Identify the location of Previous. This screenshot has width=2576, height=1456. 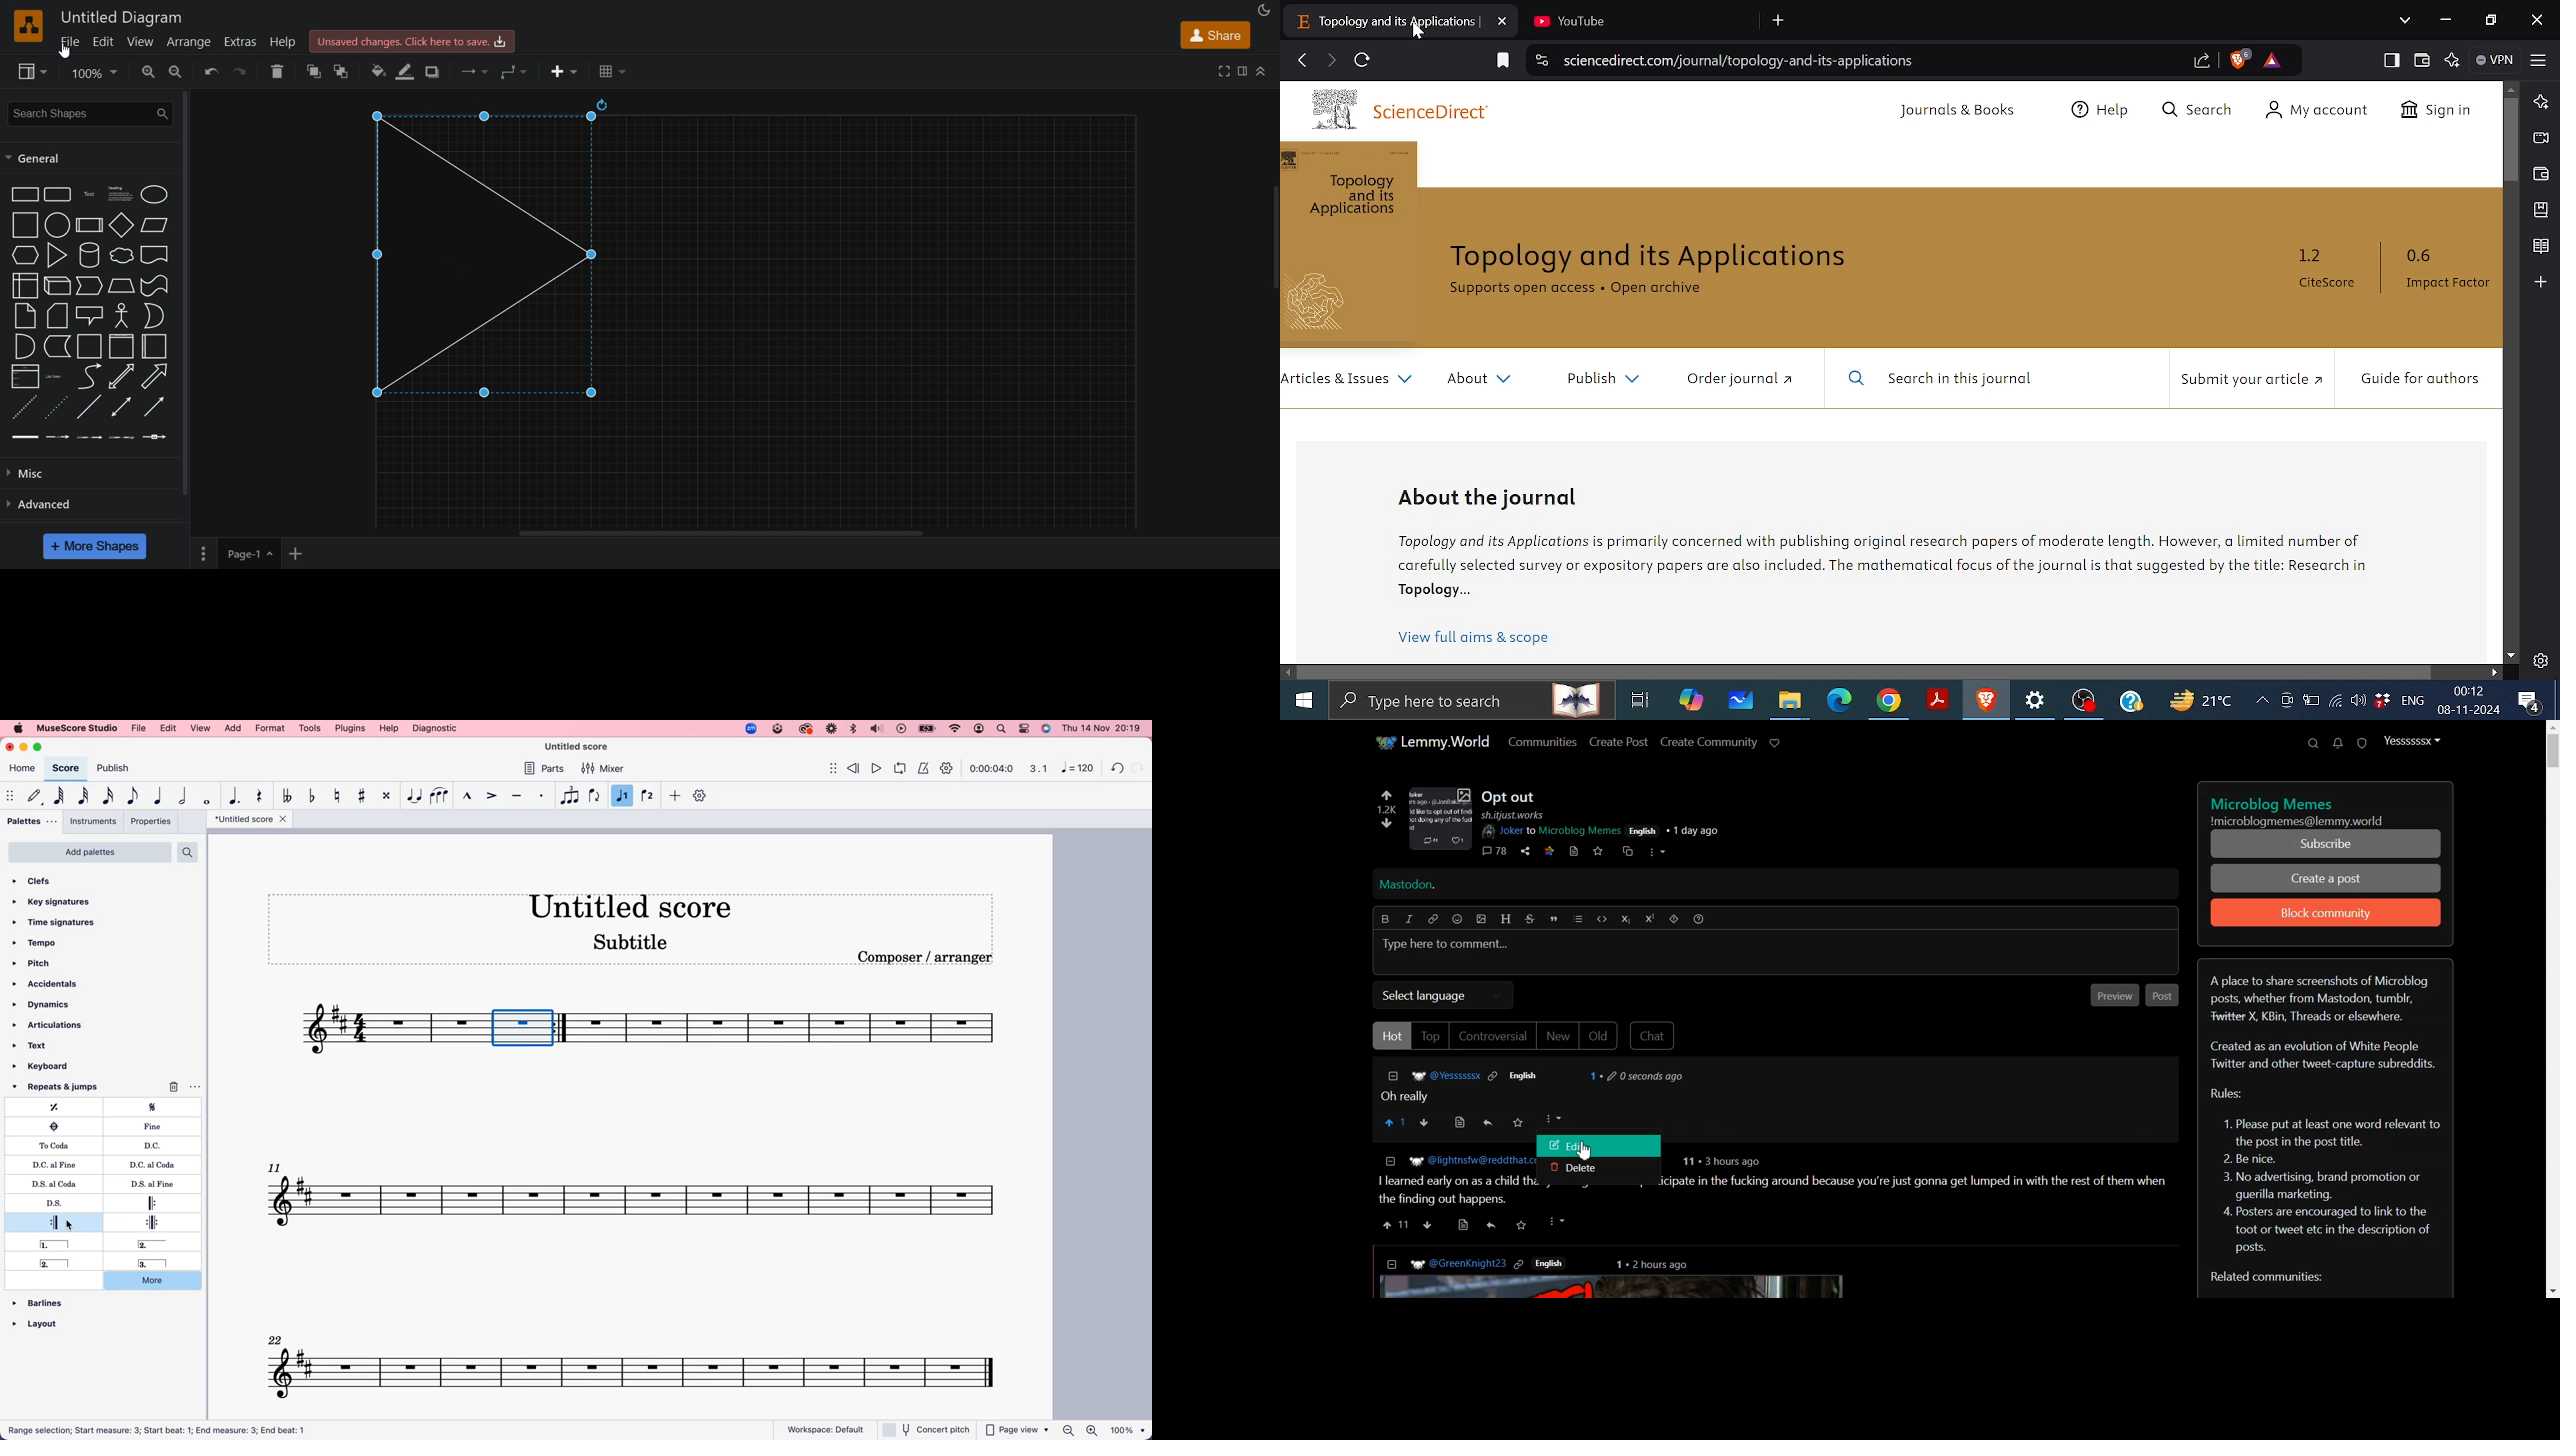
(2113, 995).